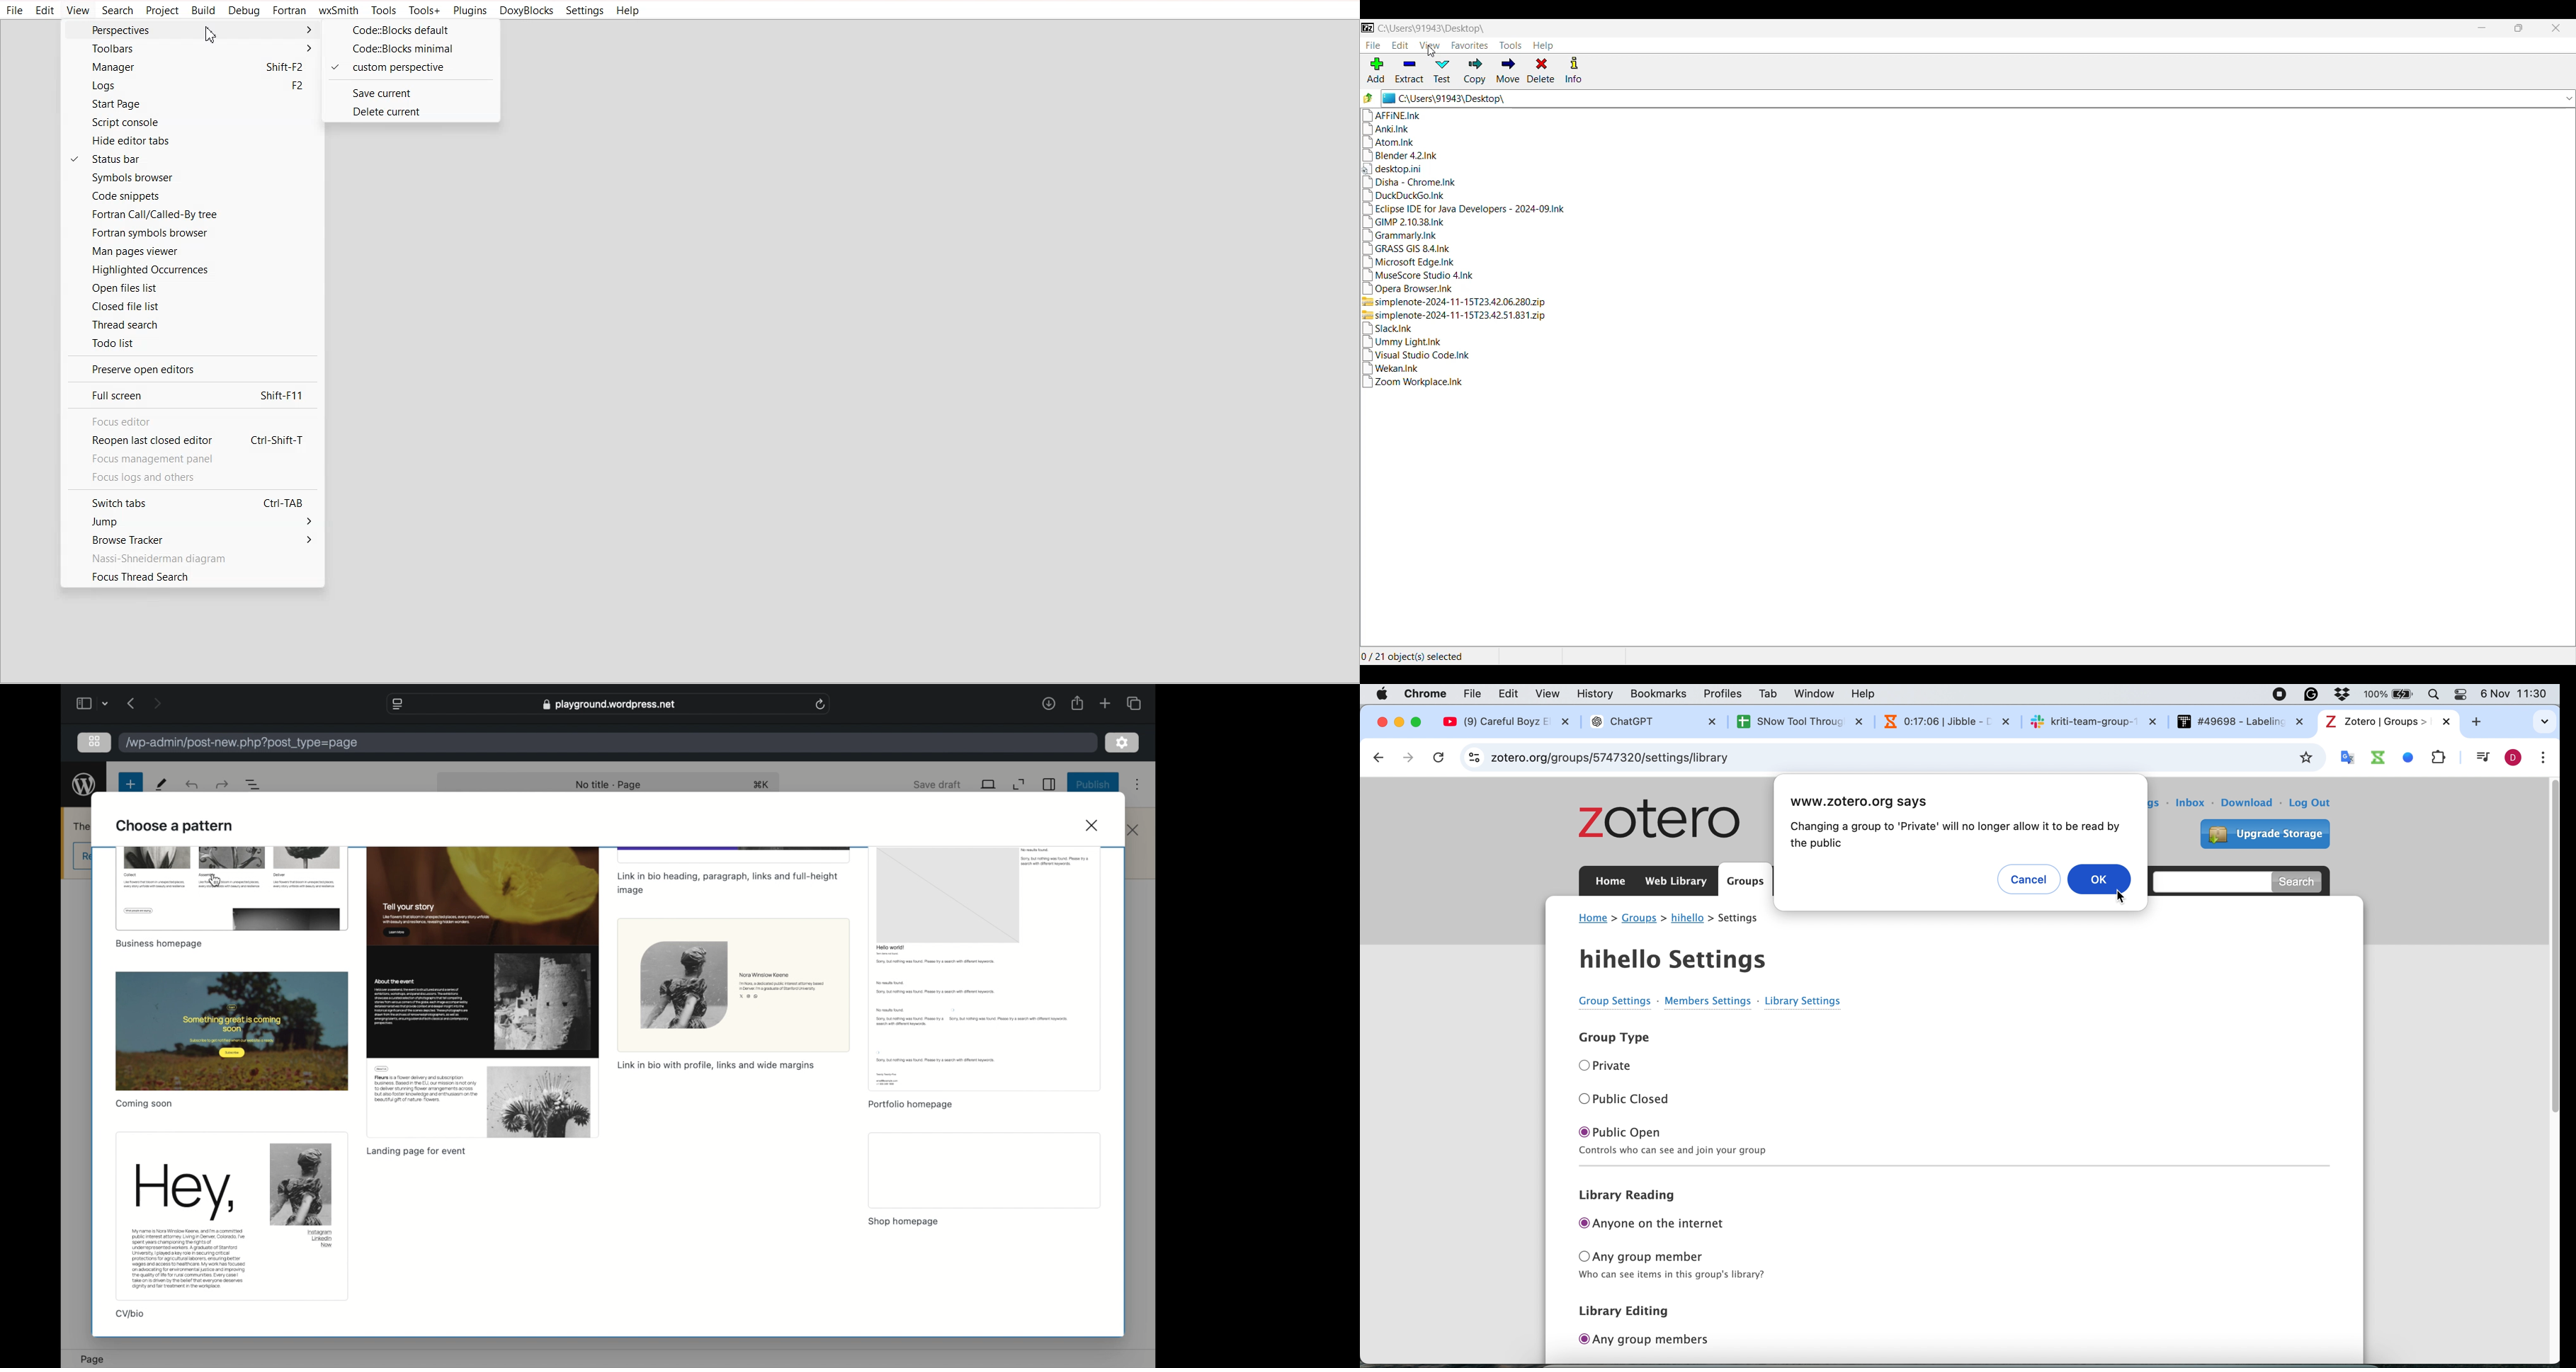 The height and width of the screenshot is (1372, 2576). Describe the element at coordinates (1511, 46) in the screenshot. I see `Tools` at that location.